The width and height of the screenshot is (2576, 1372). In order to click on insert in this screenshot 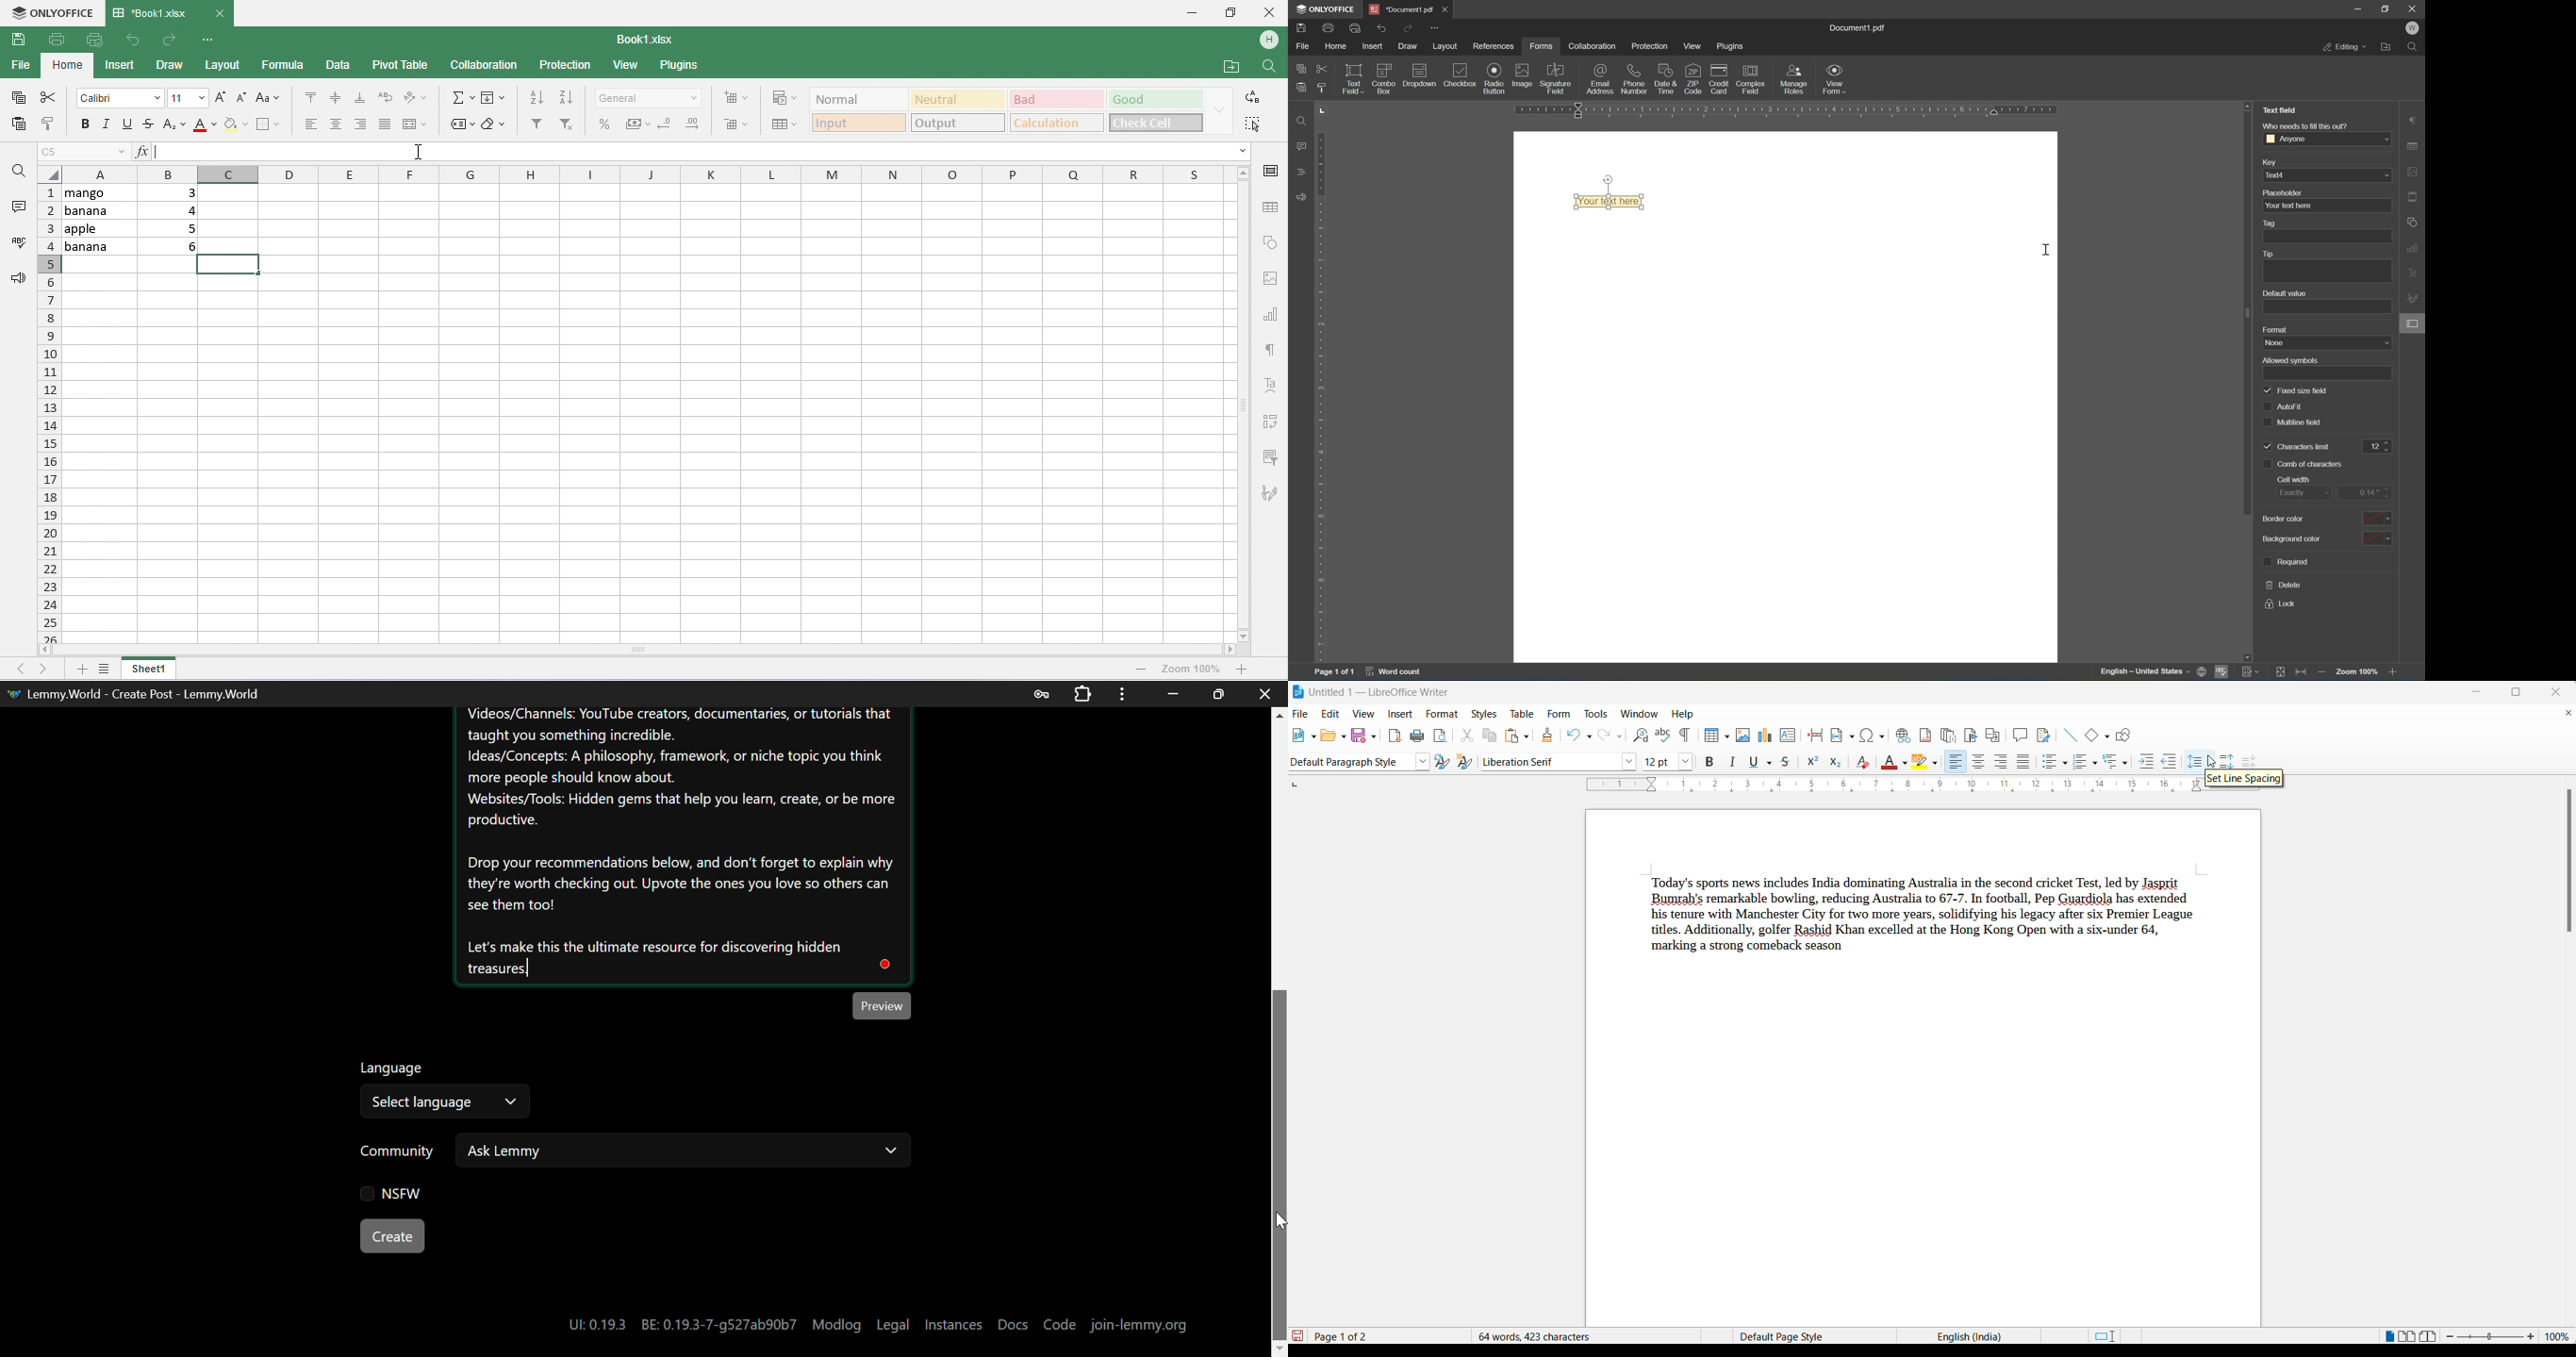, I will do `click(1371, 46)`.